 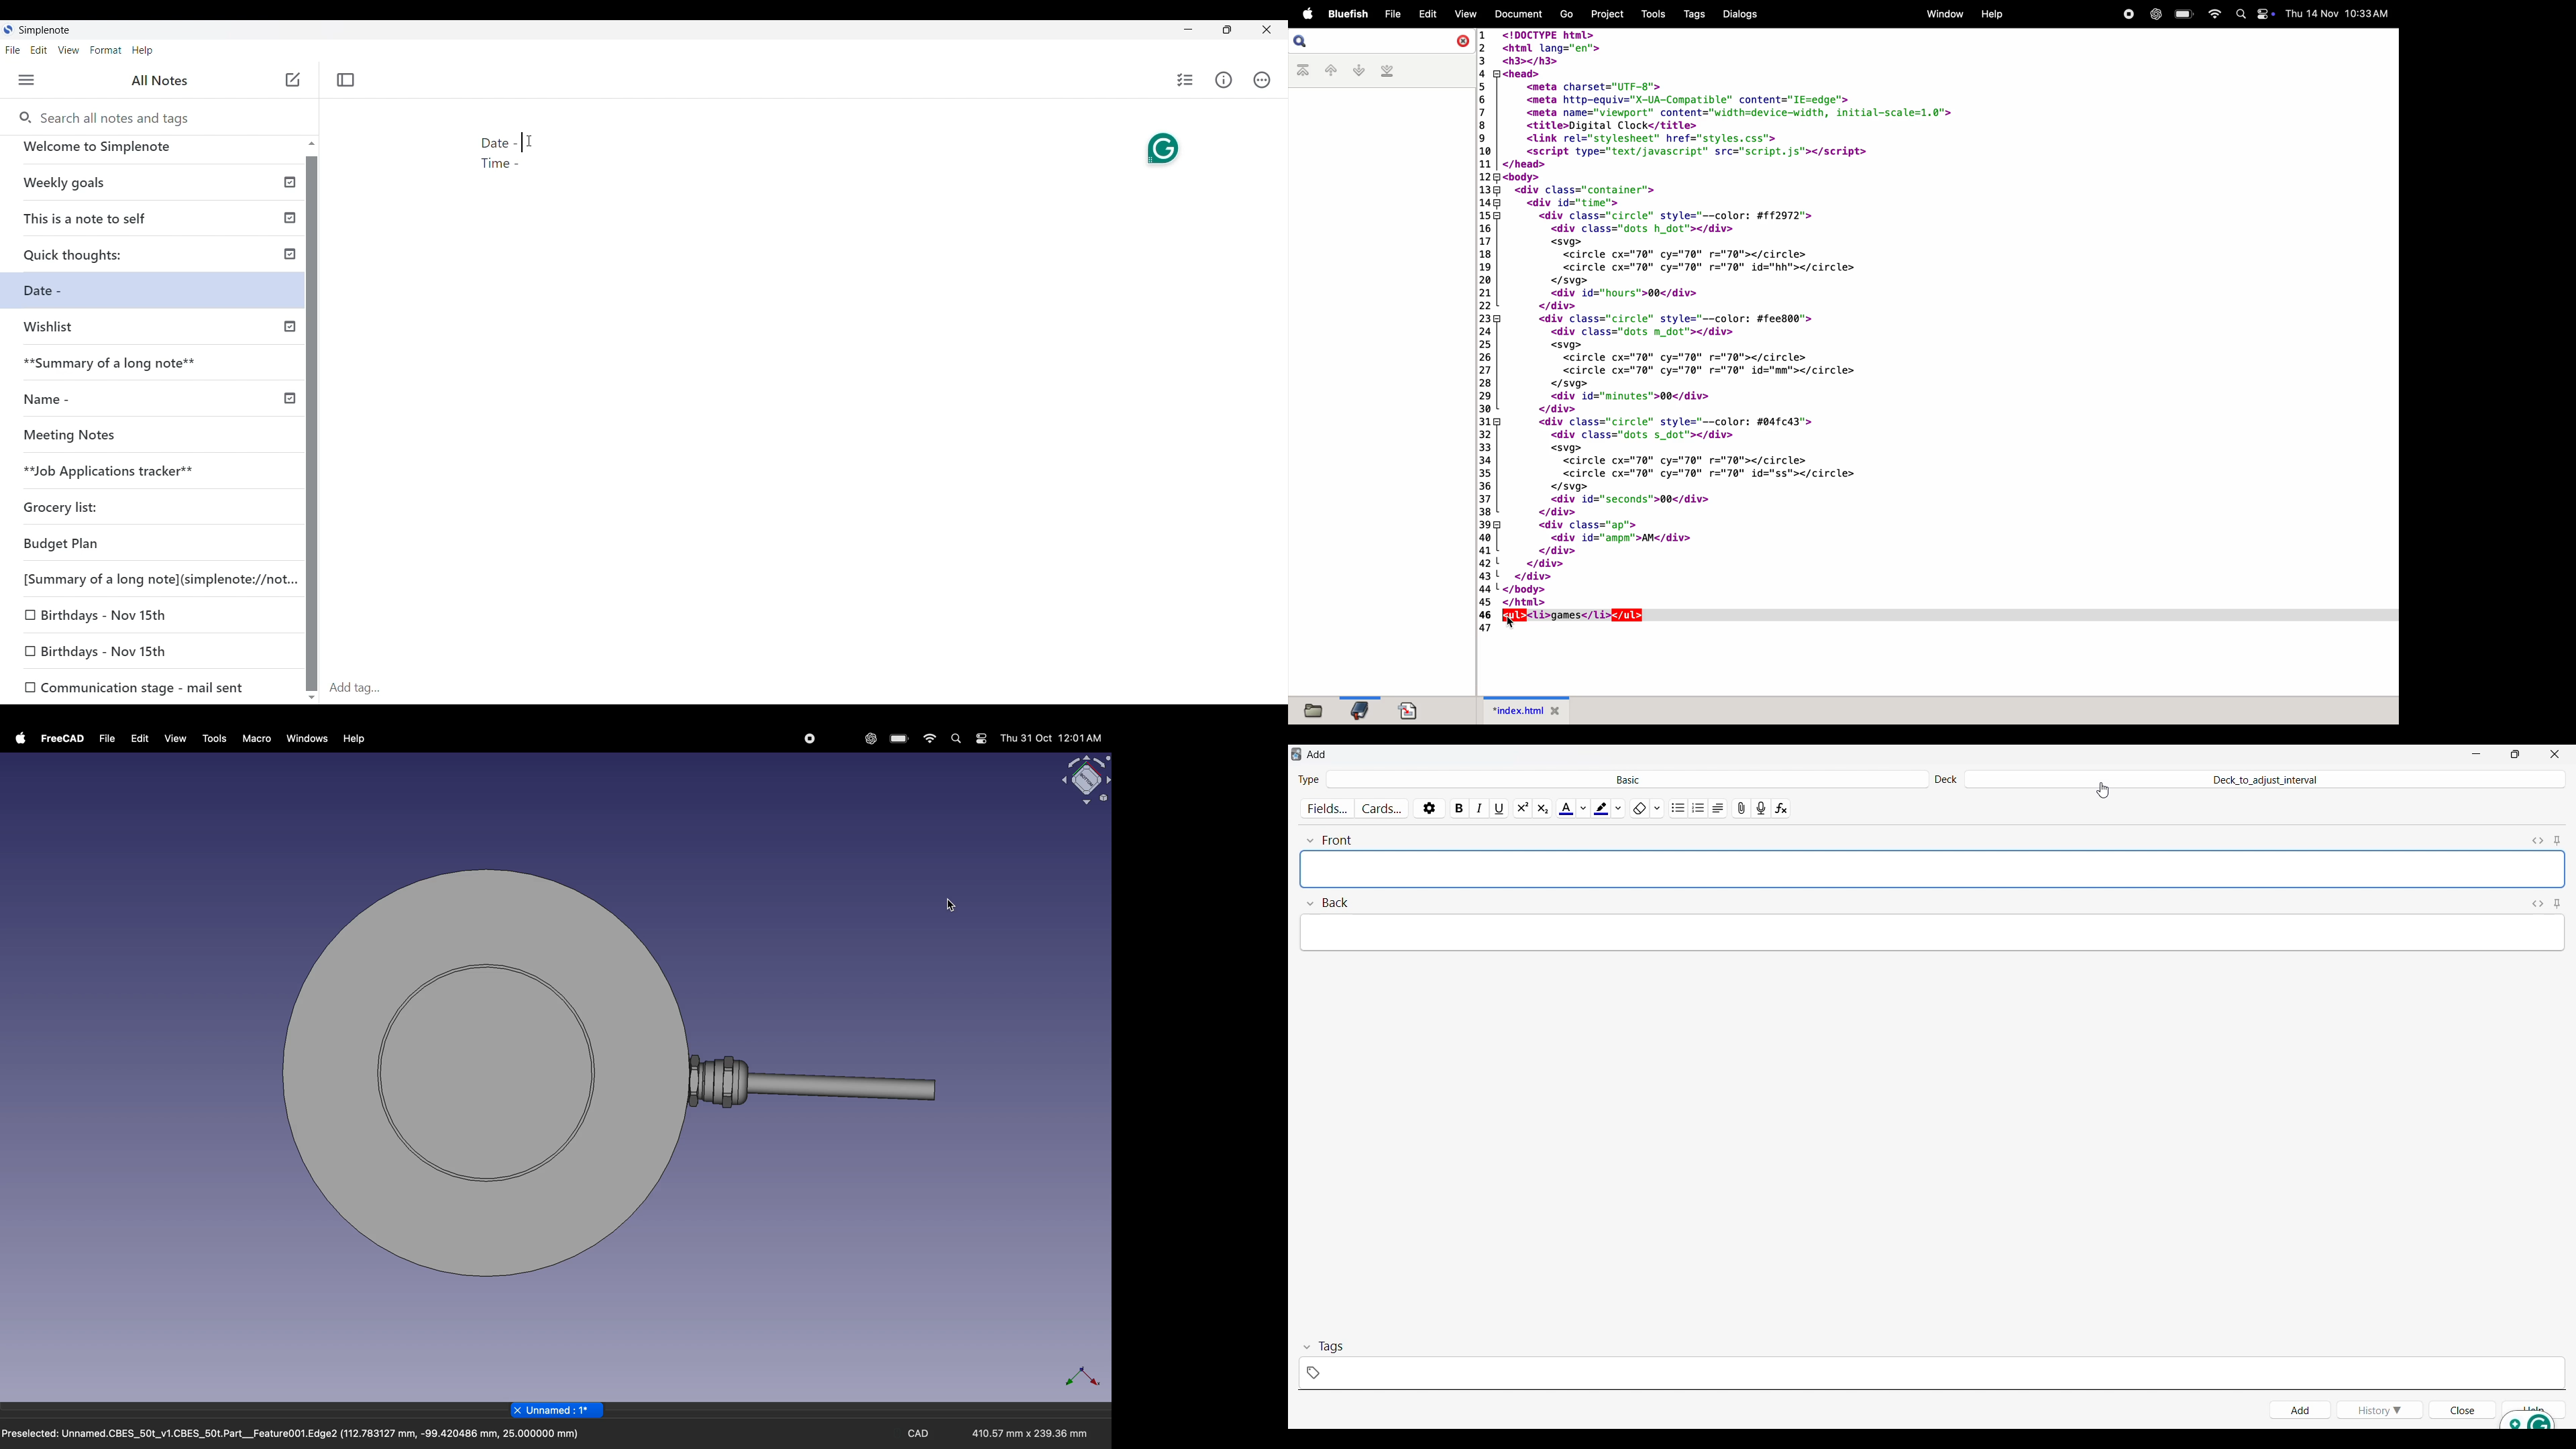 I want to click on Toggle sticky , so click(x=2557, y=841).